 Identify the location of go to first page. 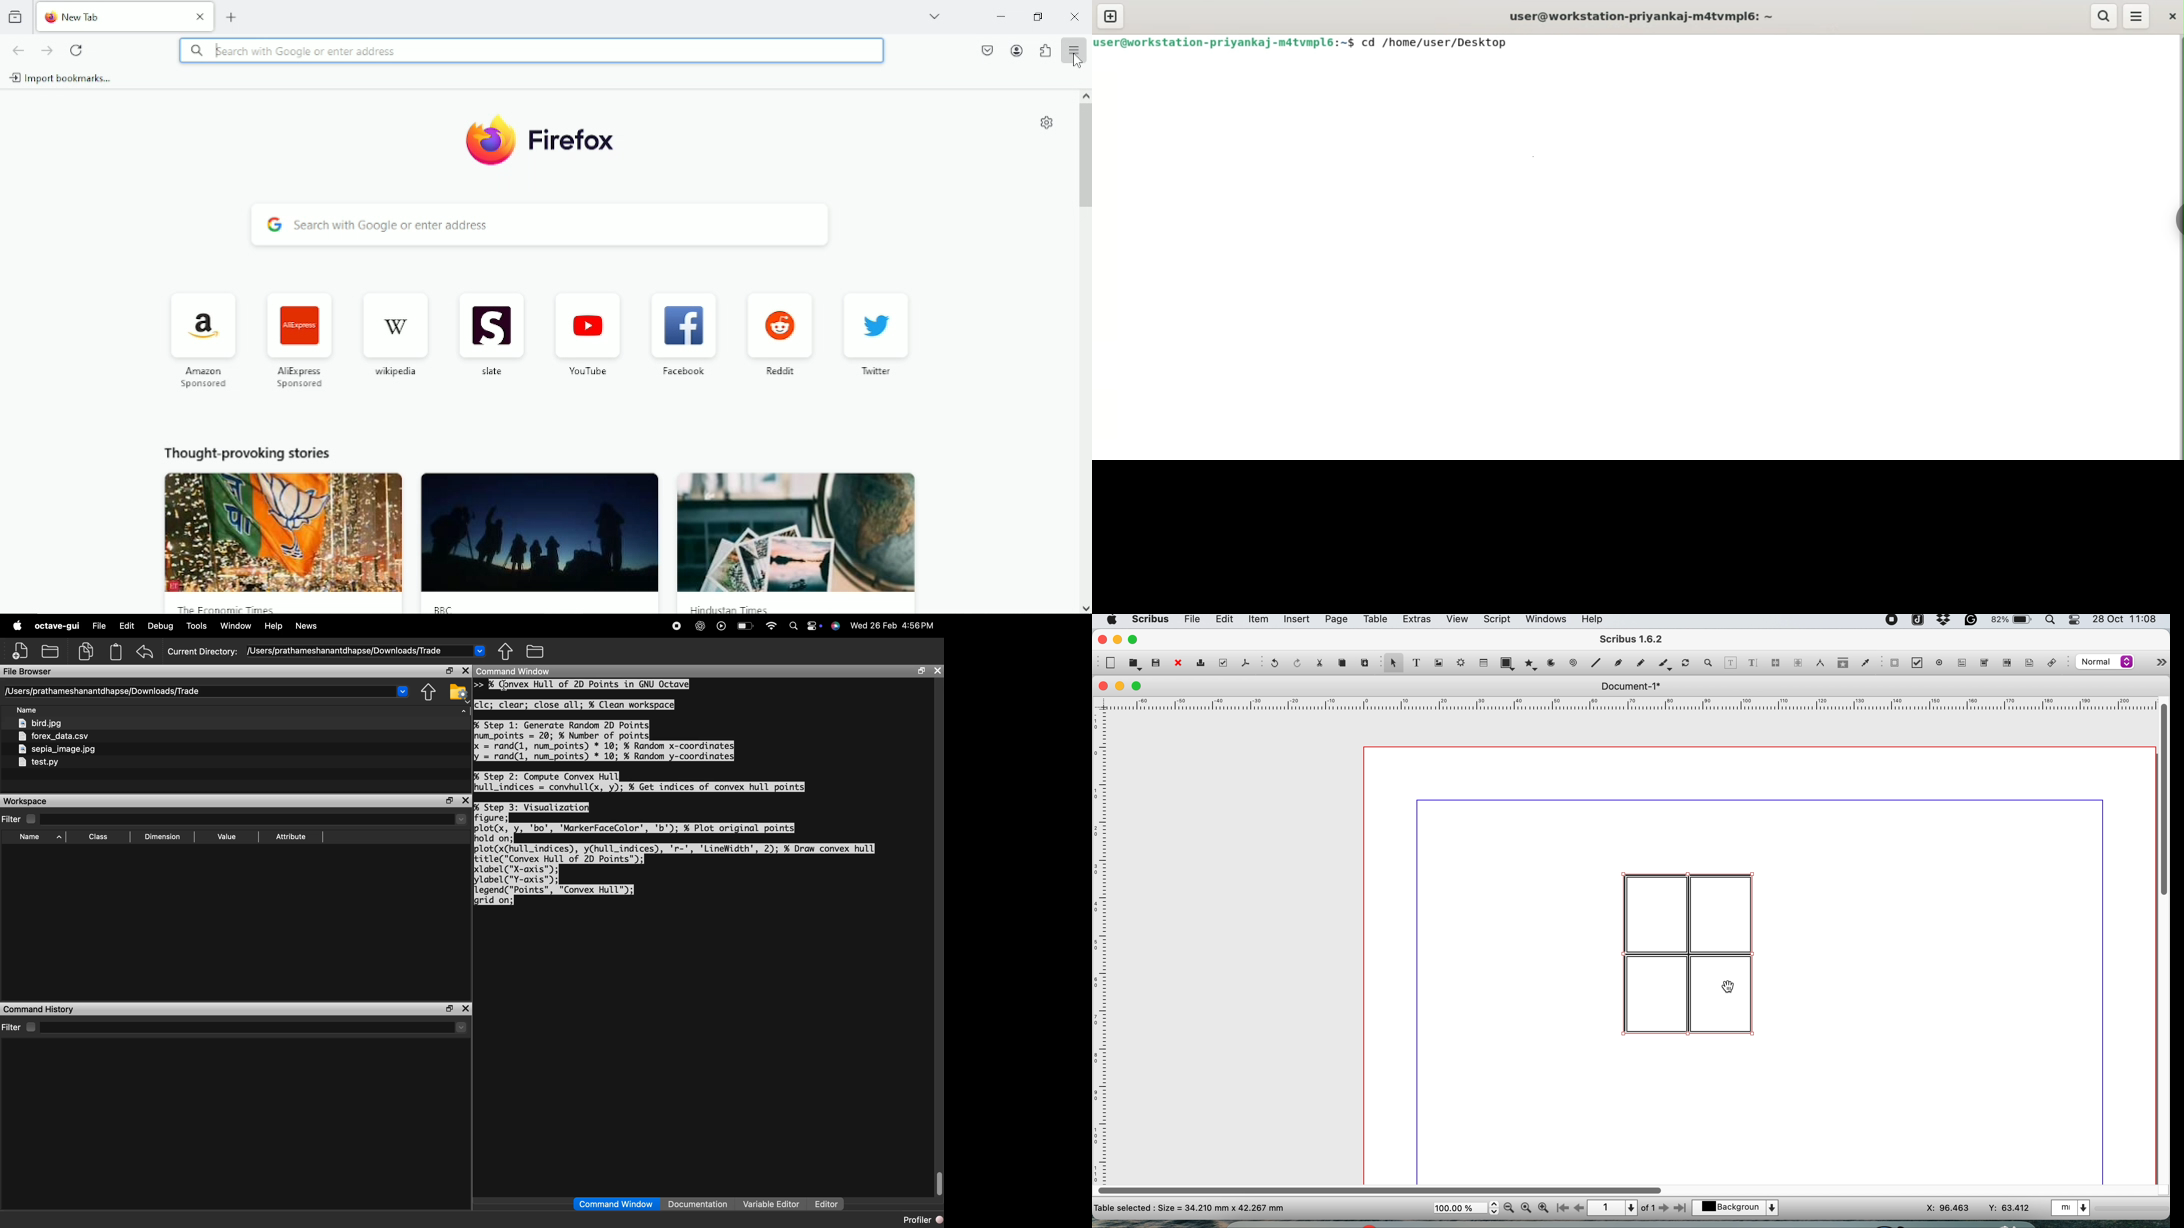
(1561, 1209).